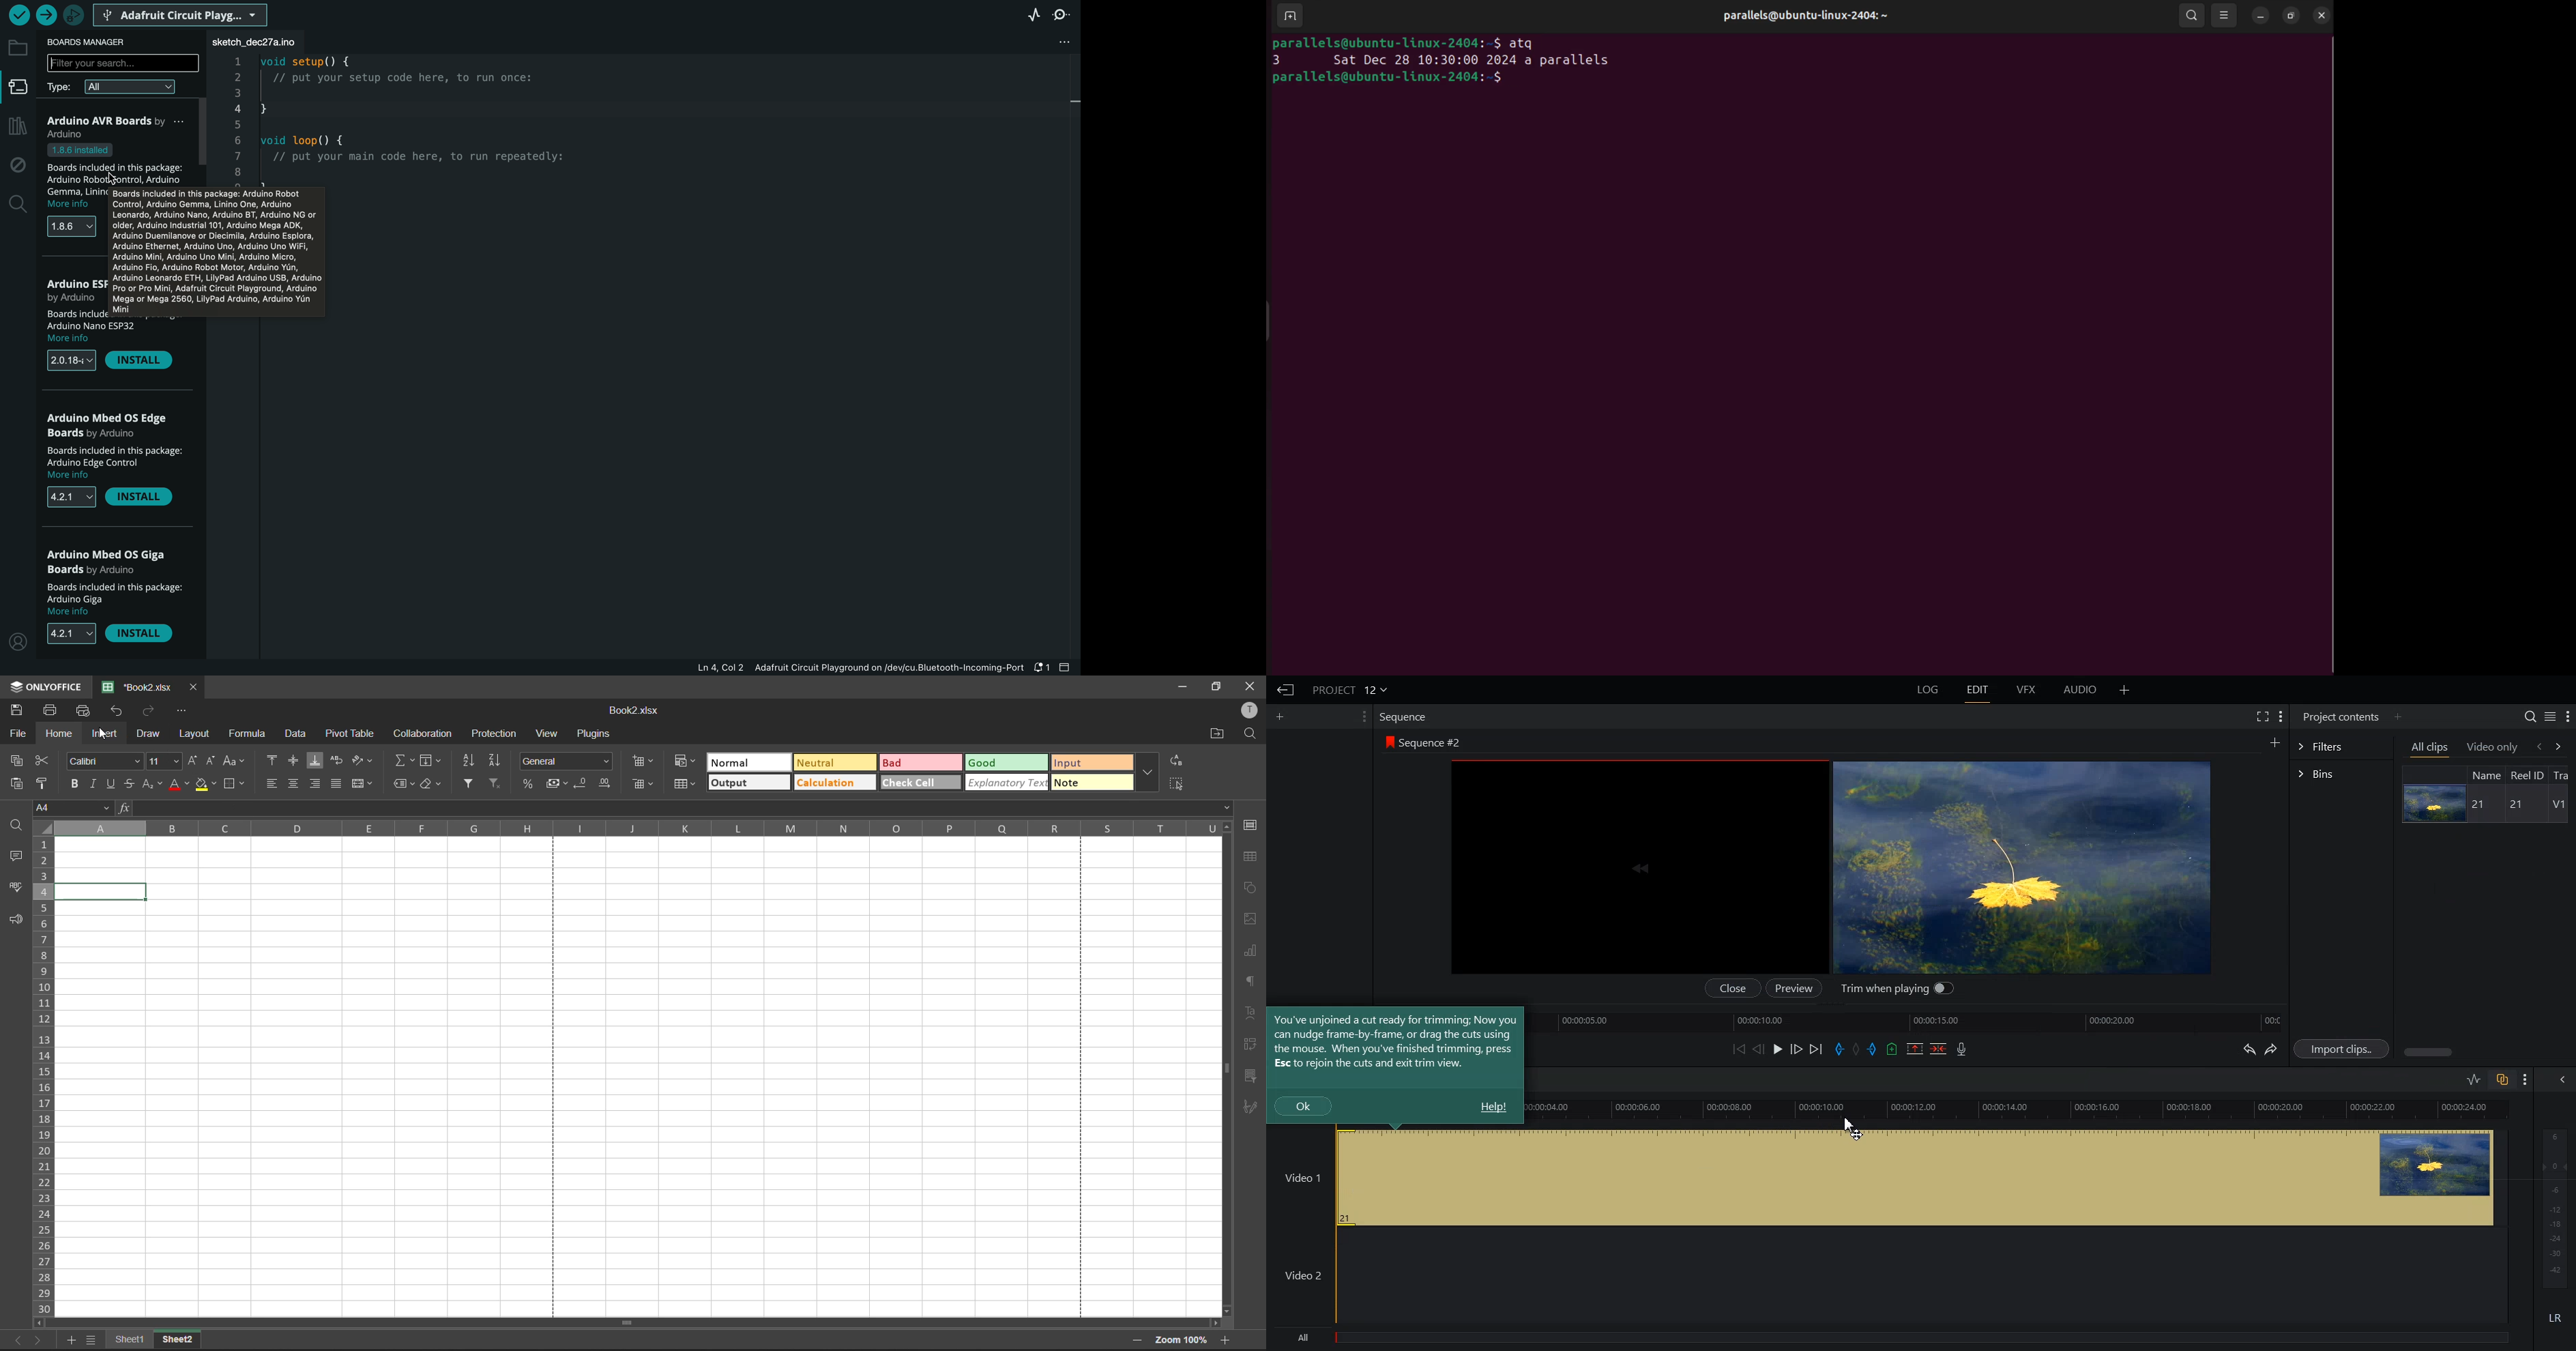  I want to click on signature, so click(1251, 1106).